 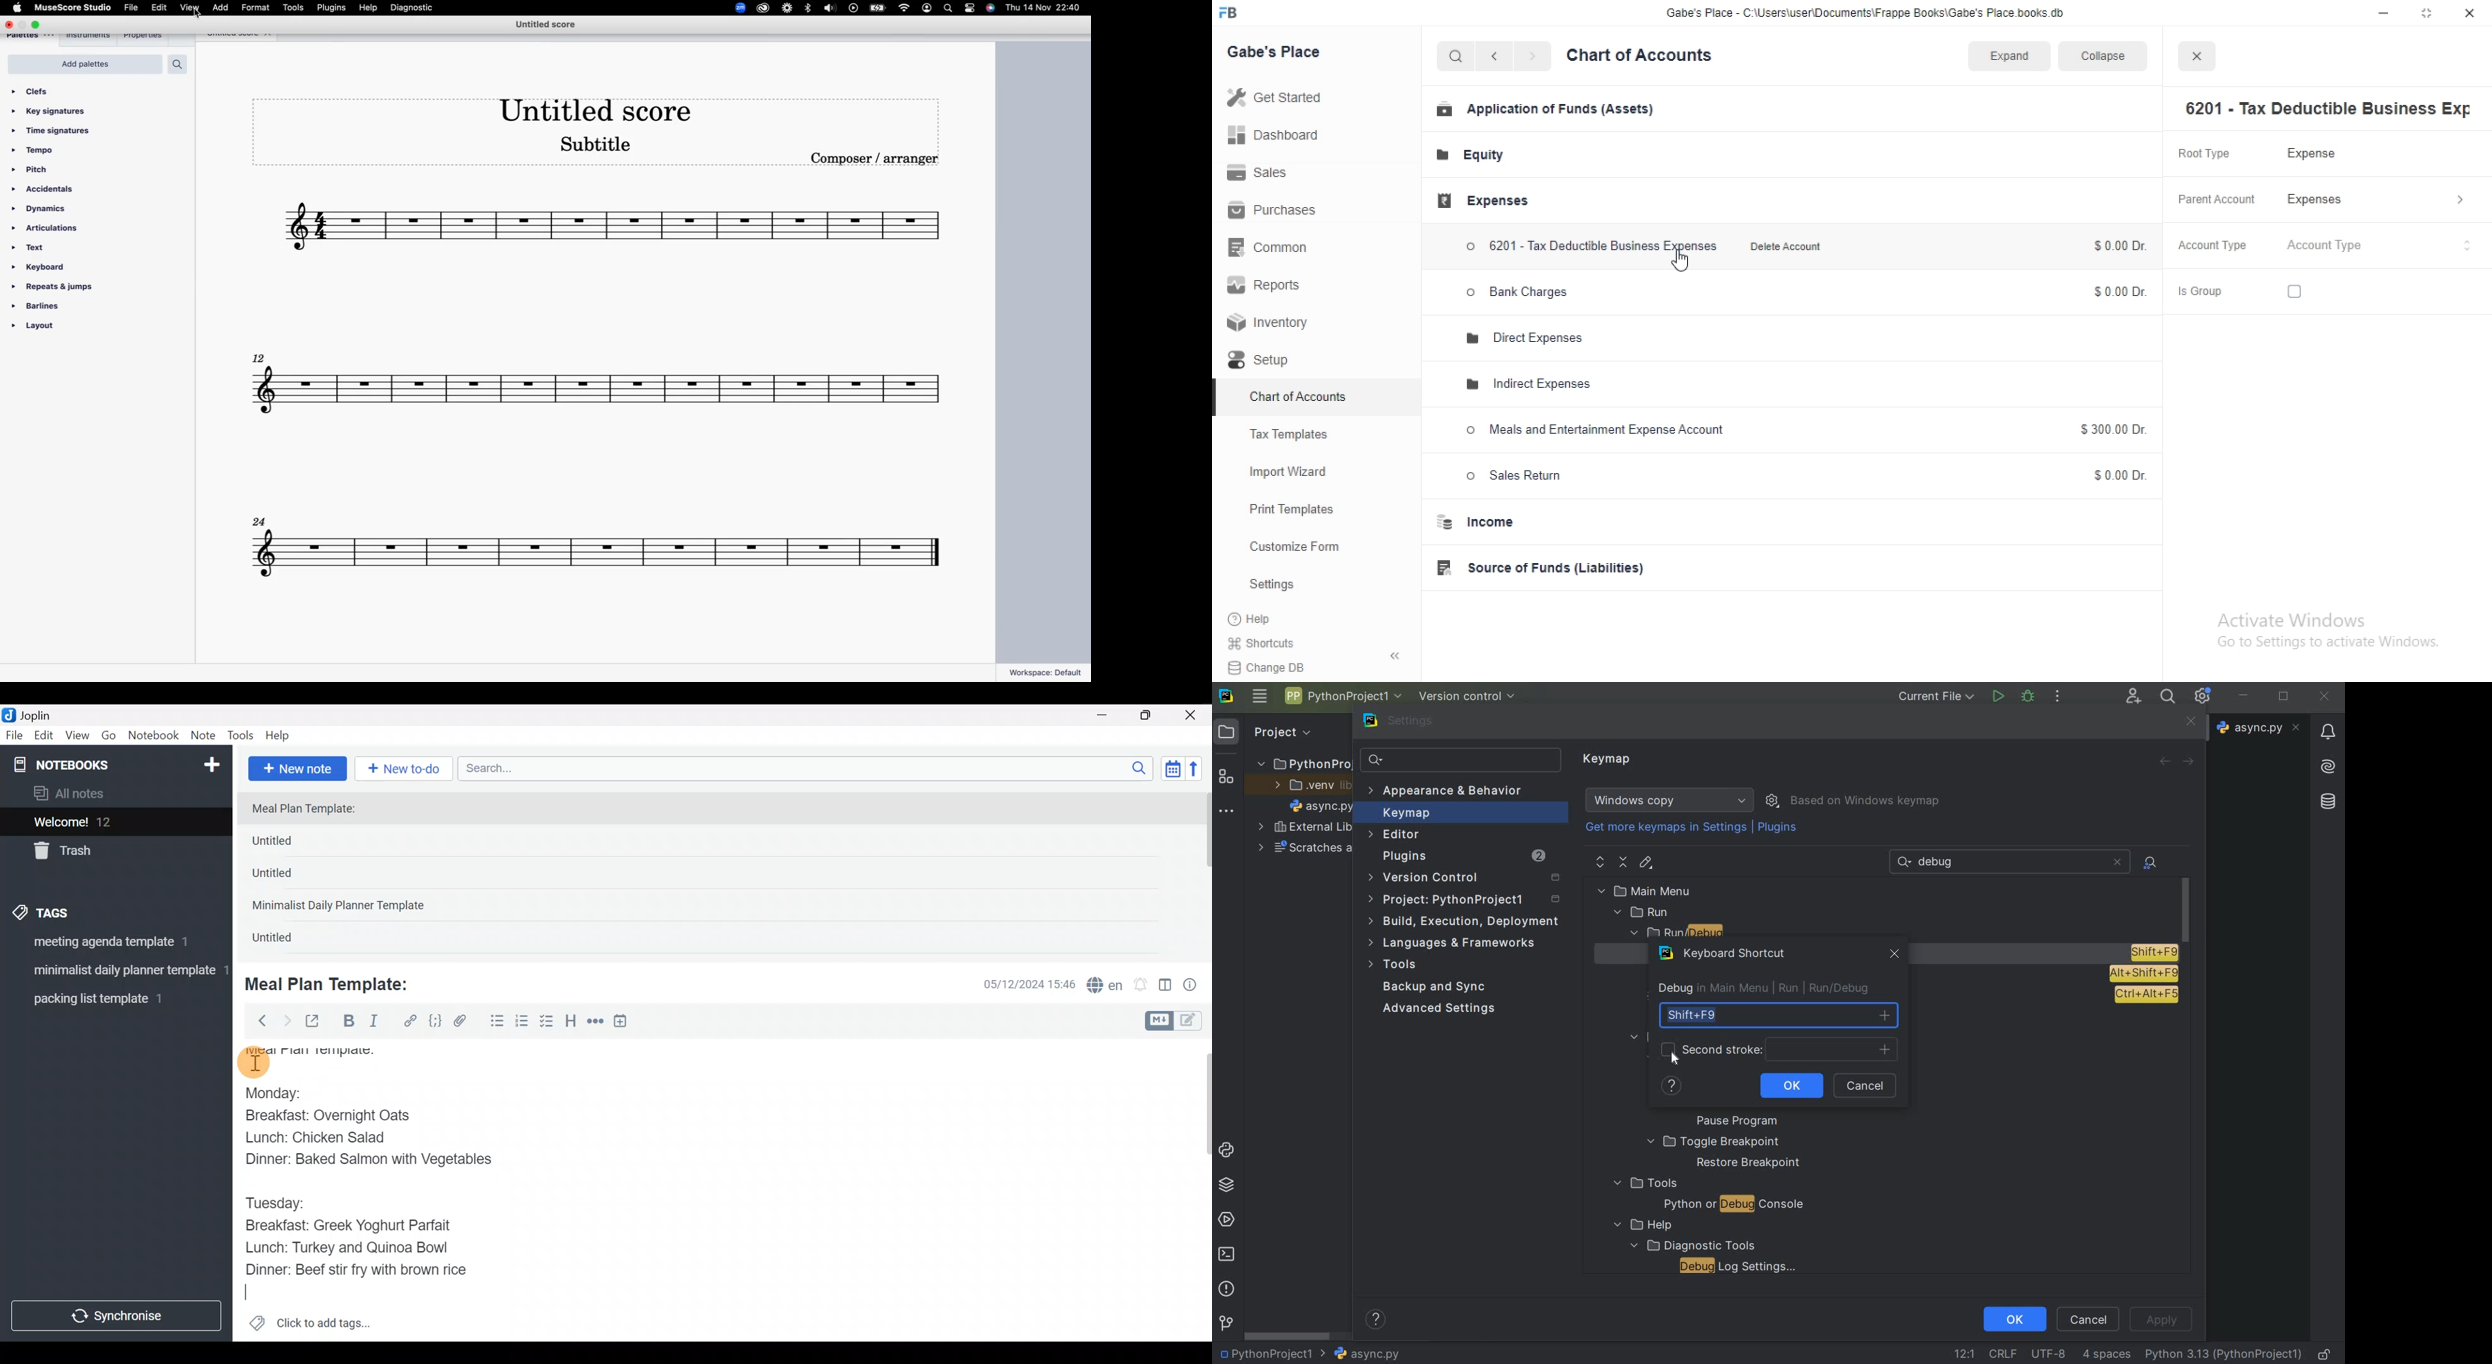 What do you see at coordinates (221, 8) in the screenshot?
I see `add` at bounding box center [221, 8].